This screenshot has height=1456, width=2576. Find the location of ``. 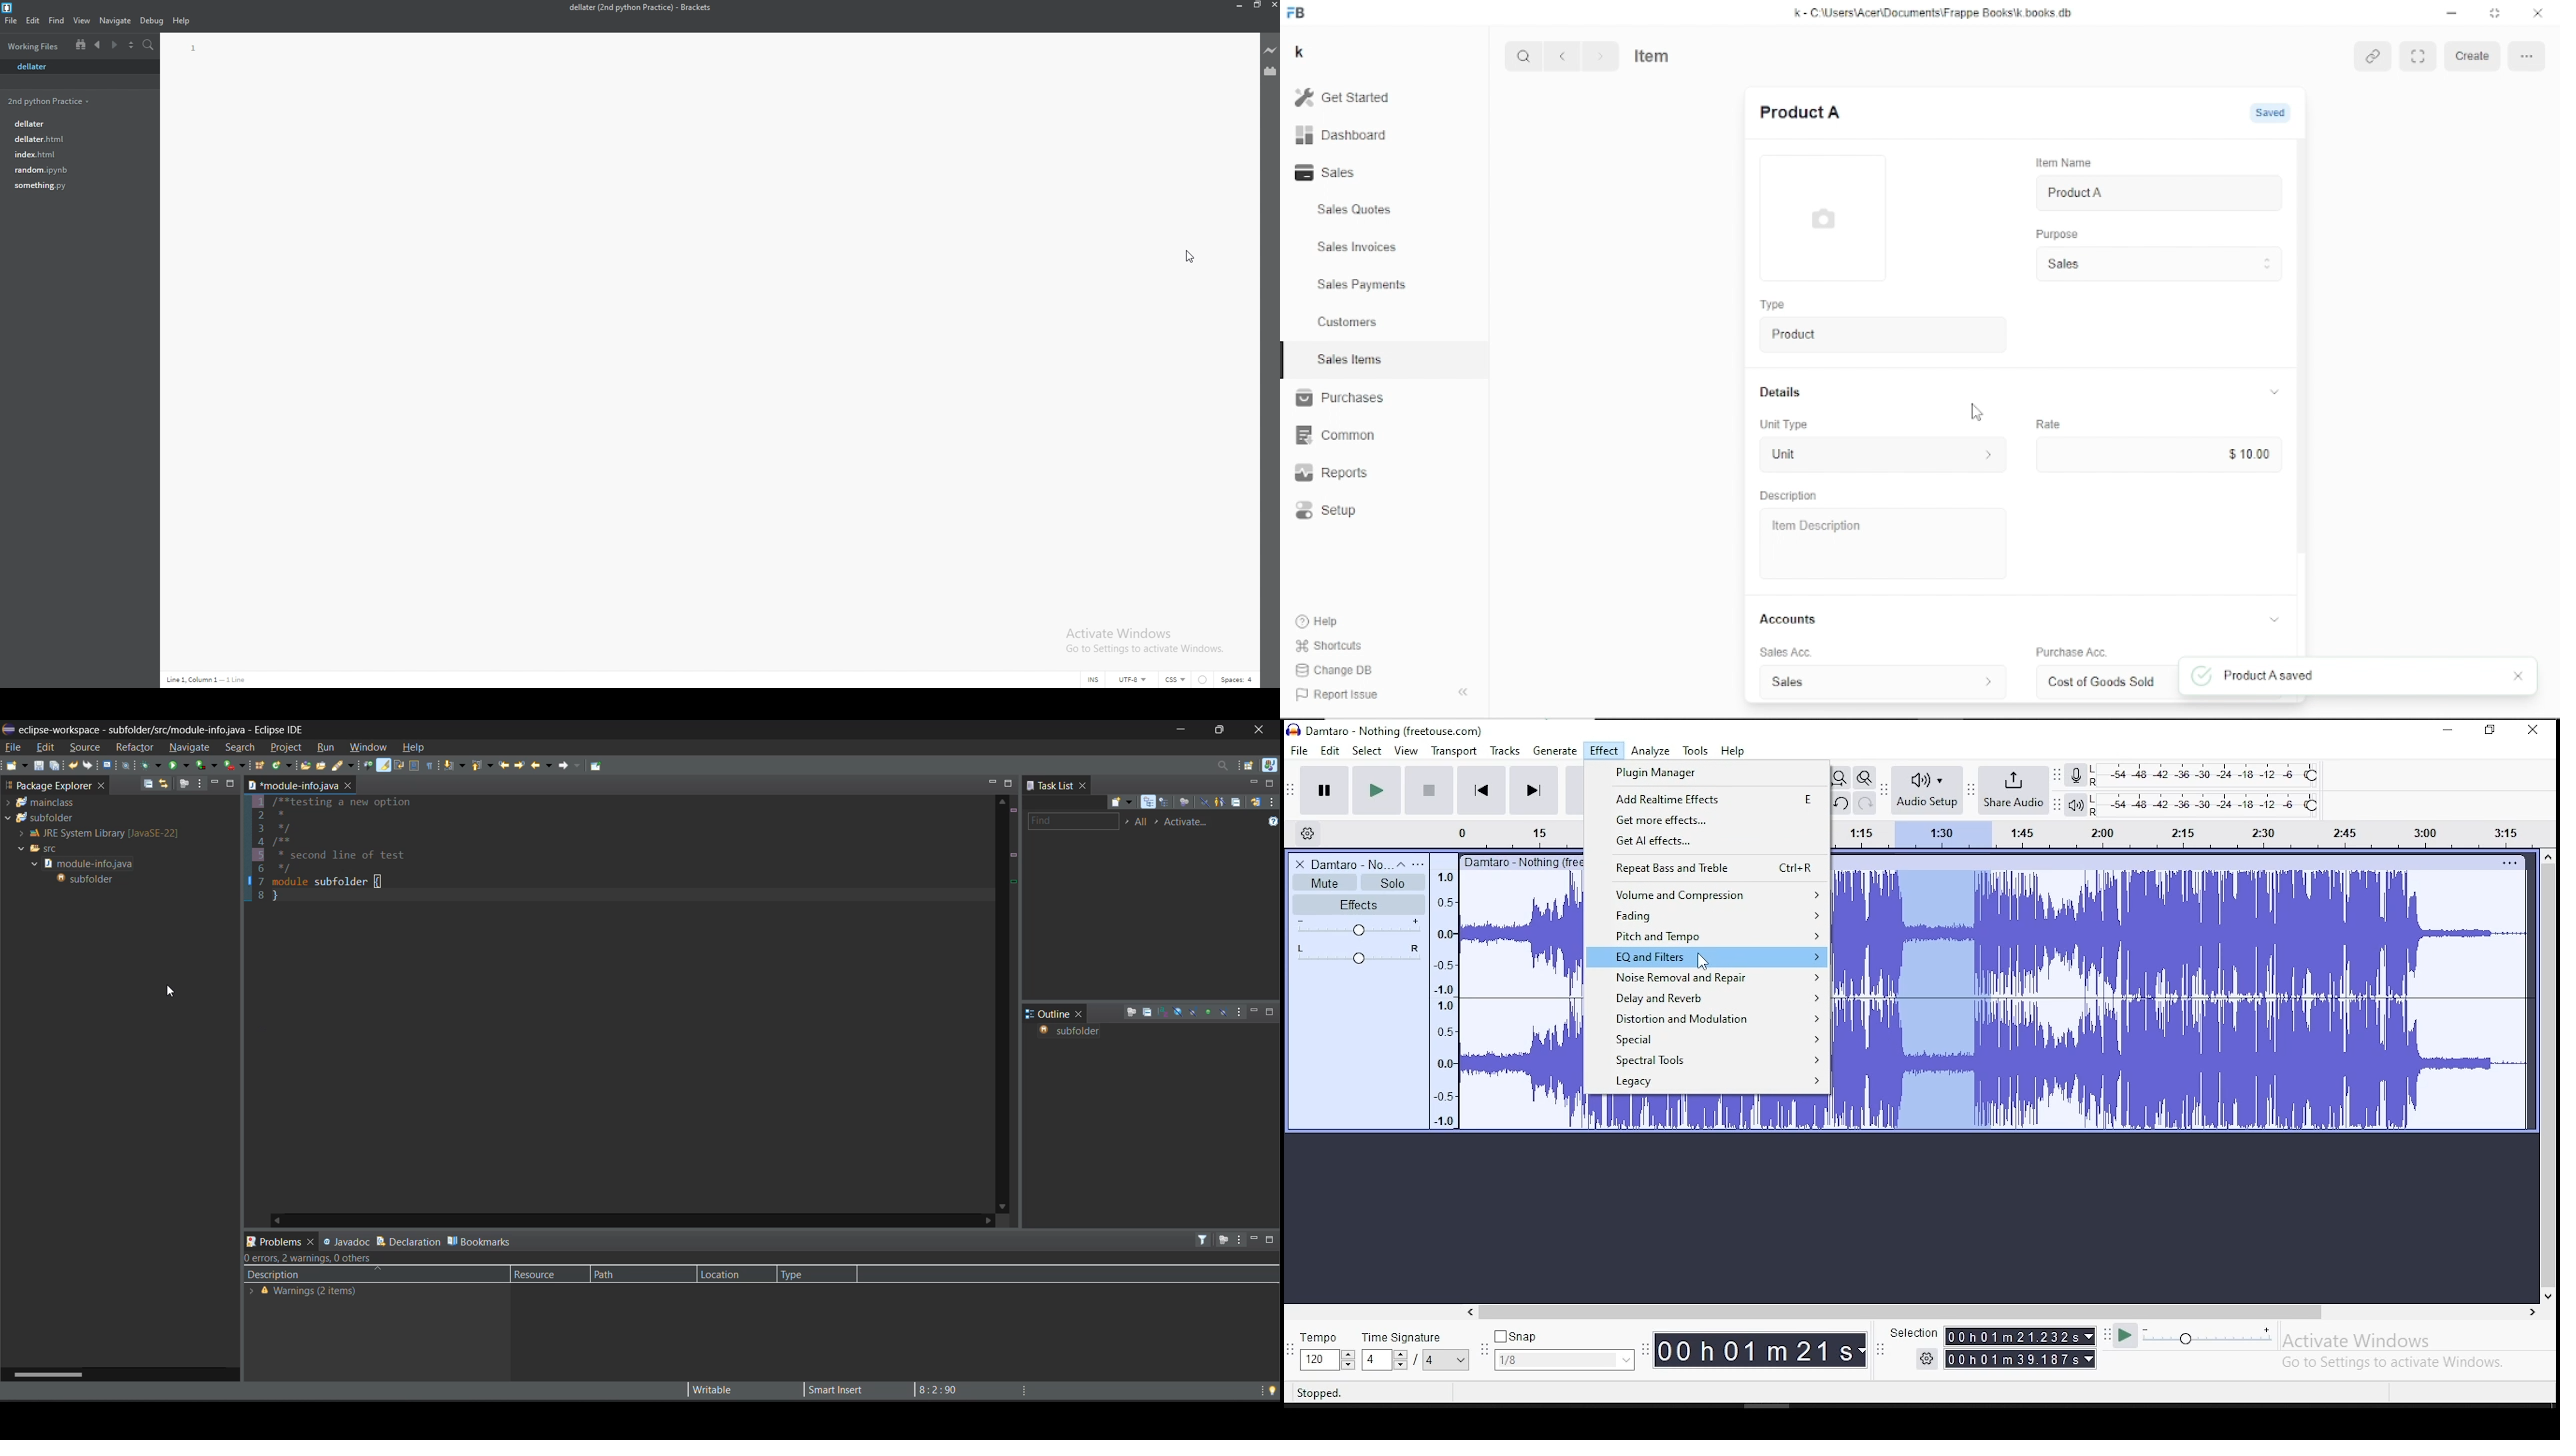

 is located at coordinates (1881, 1350).